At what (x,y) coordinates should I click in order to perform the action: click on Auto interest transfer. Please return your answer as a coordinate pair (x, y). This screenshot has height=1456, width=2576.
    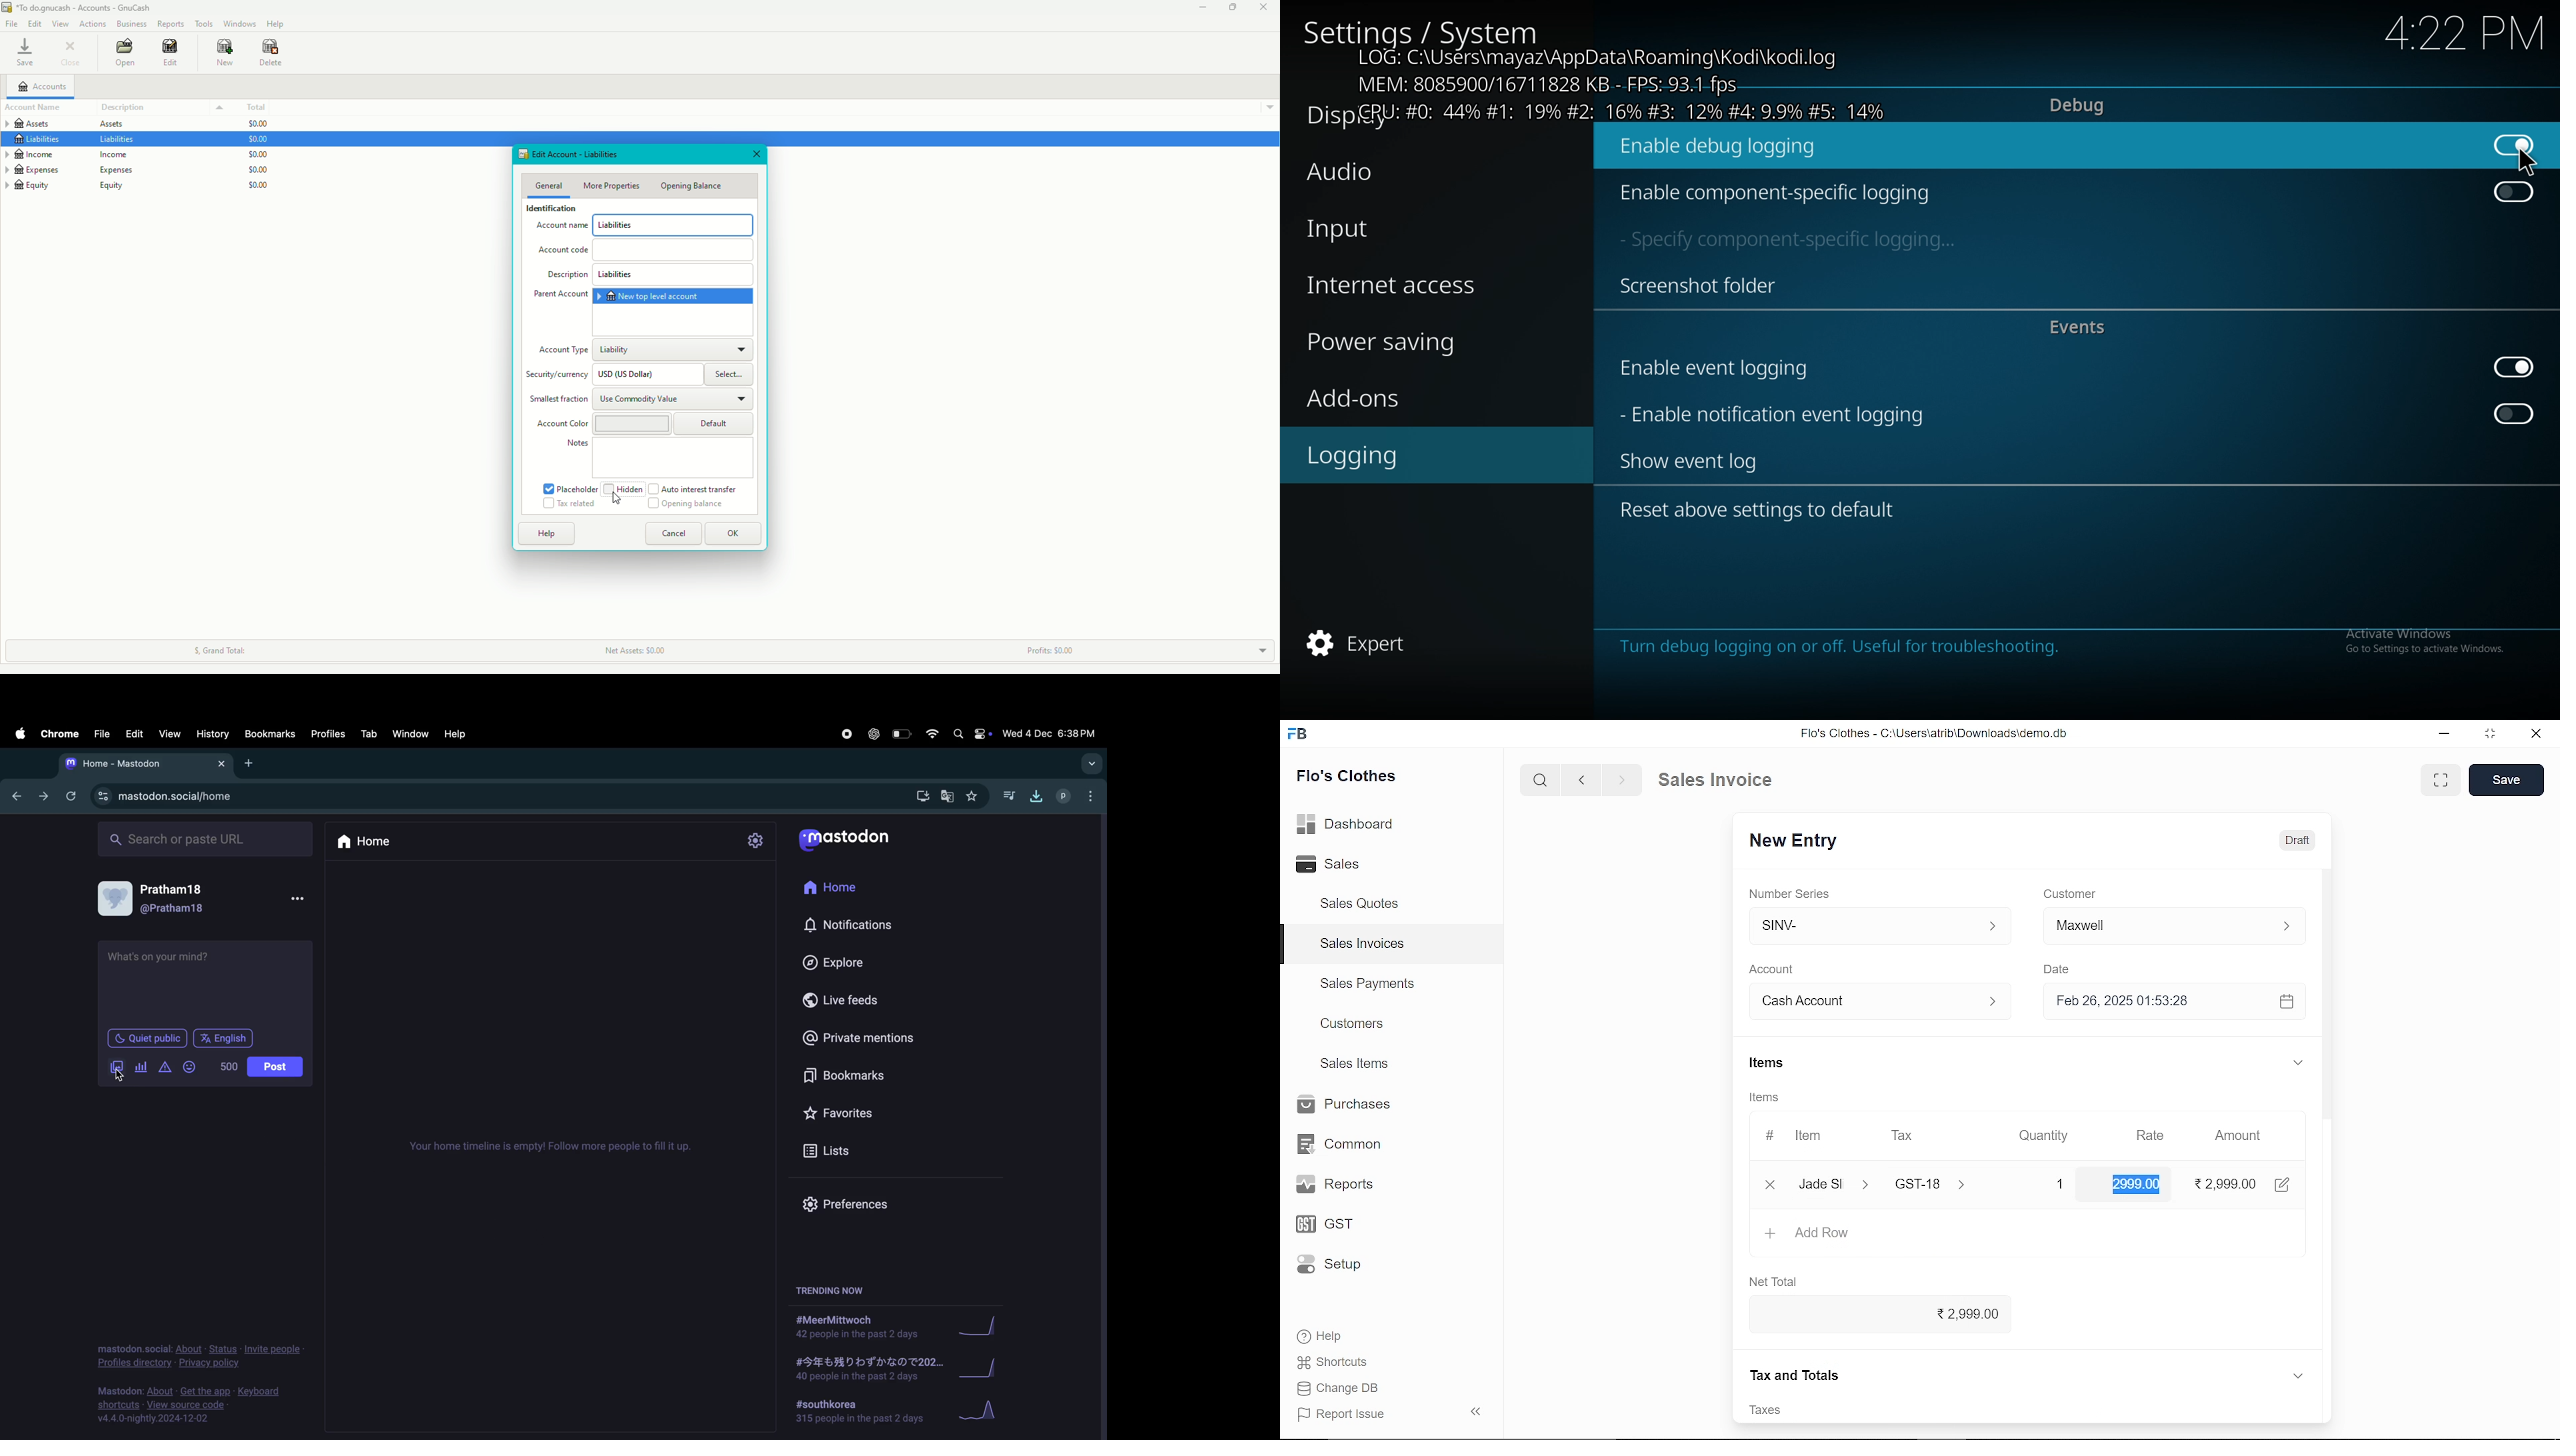
    Looking at the image, I should click on (692, 489).